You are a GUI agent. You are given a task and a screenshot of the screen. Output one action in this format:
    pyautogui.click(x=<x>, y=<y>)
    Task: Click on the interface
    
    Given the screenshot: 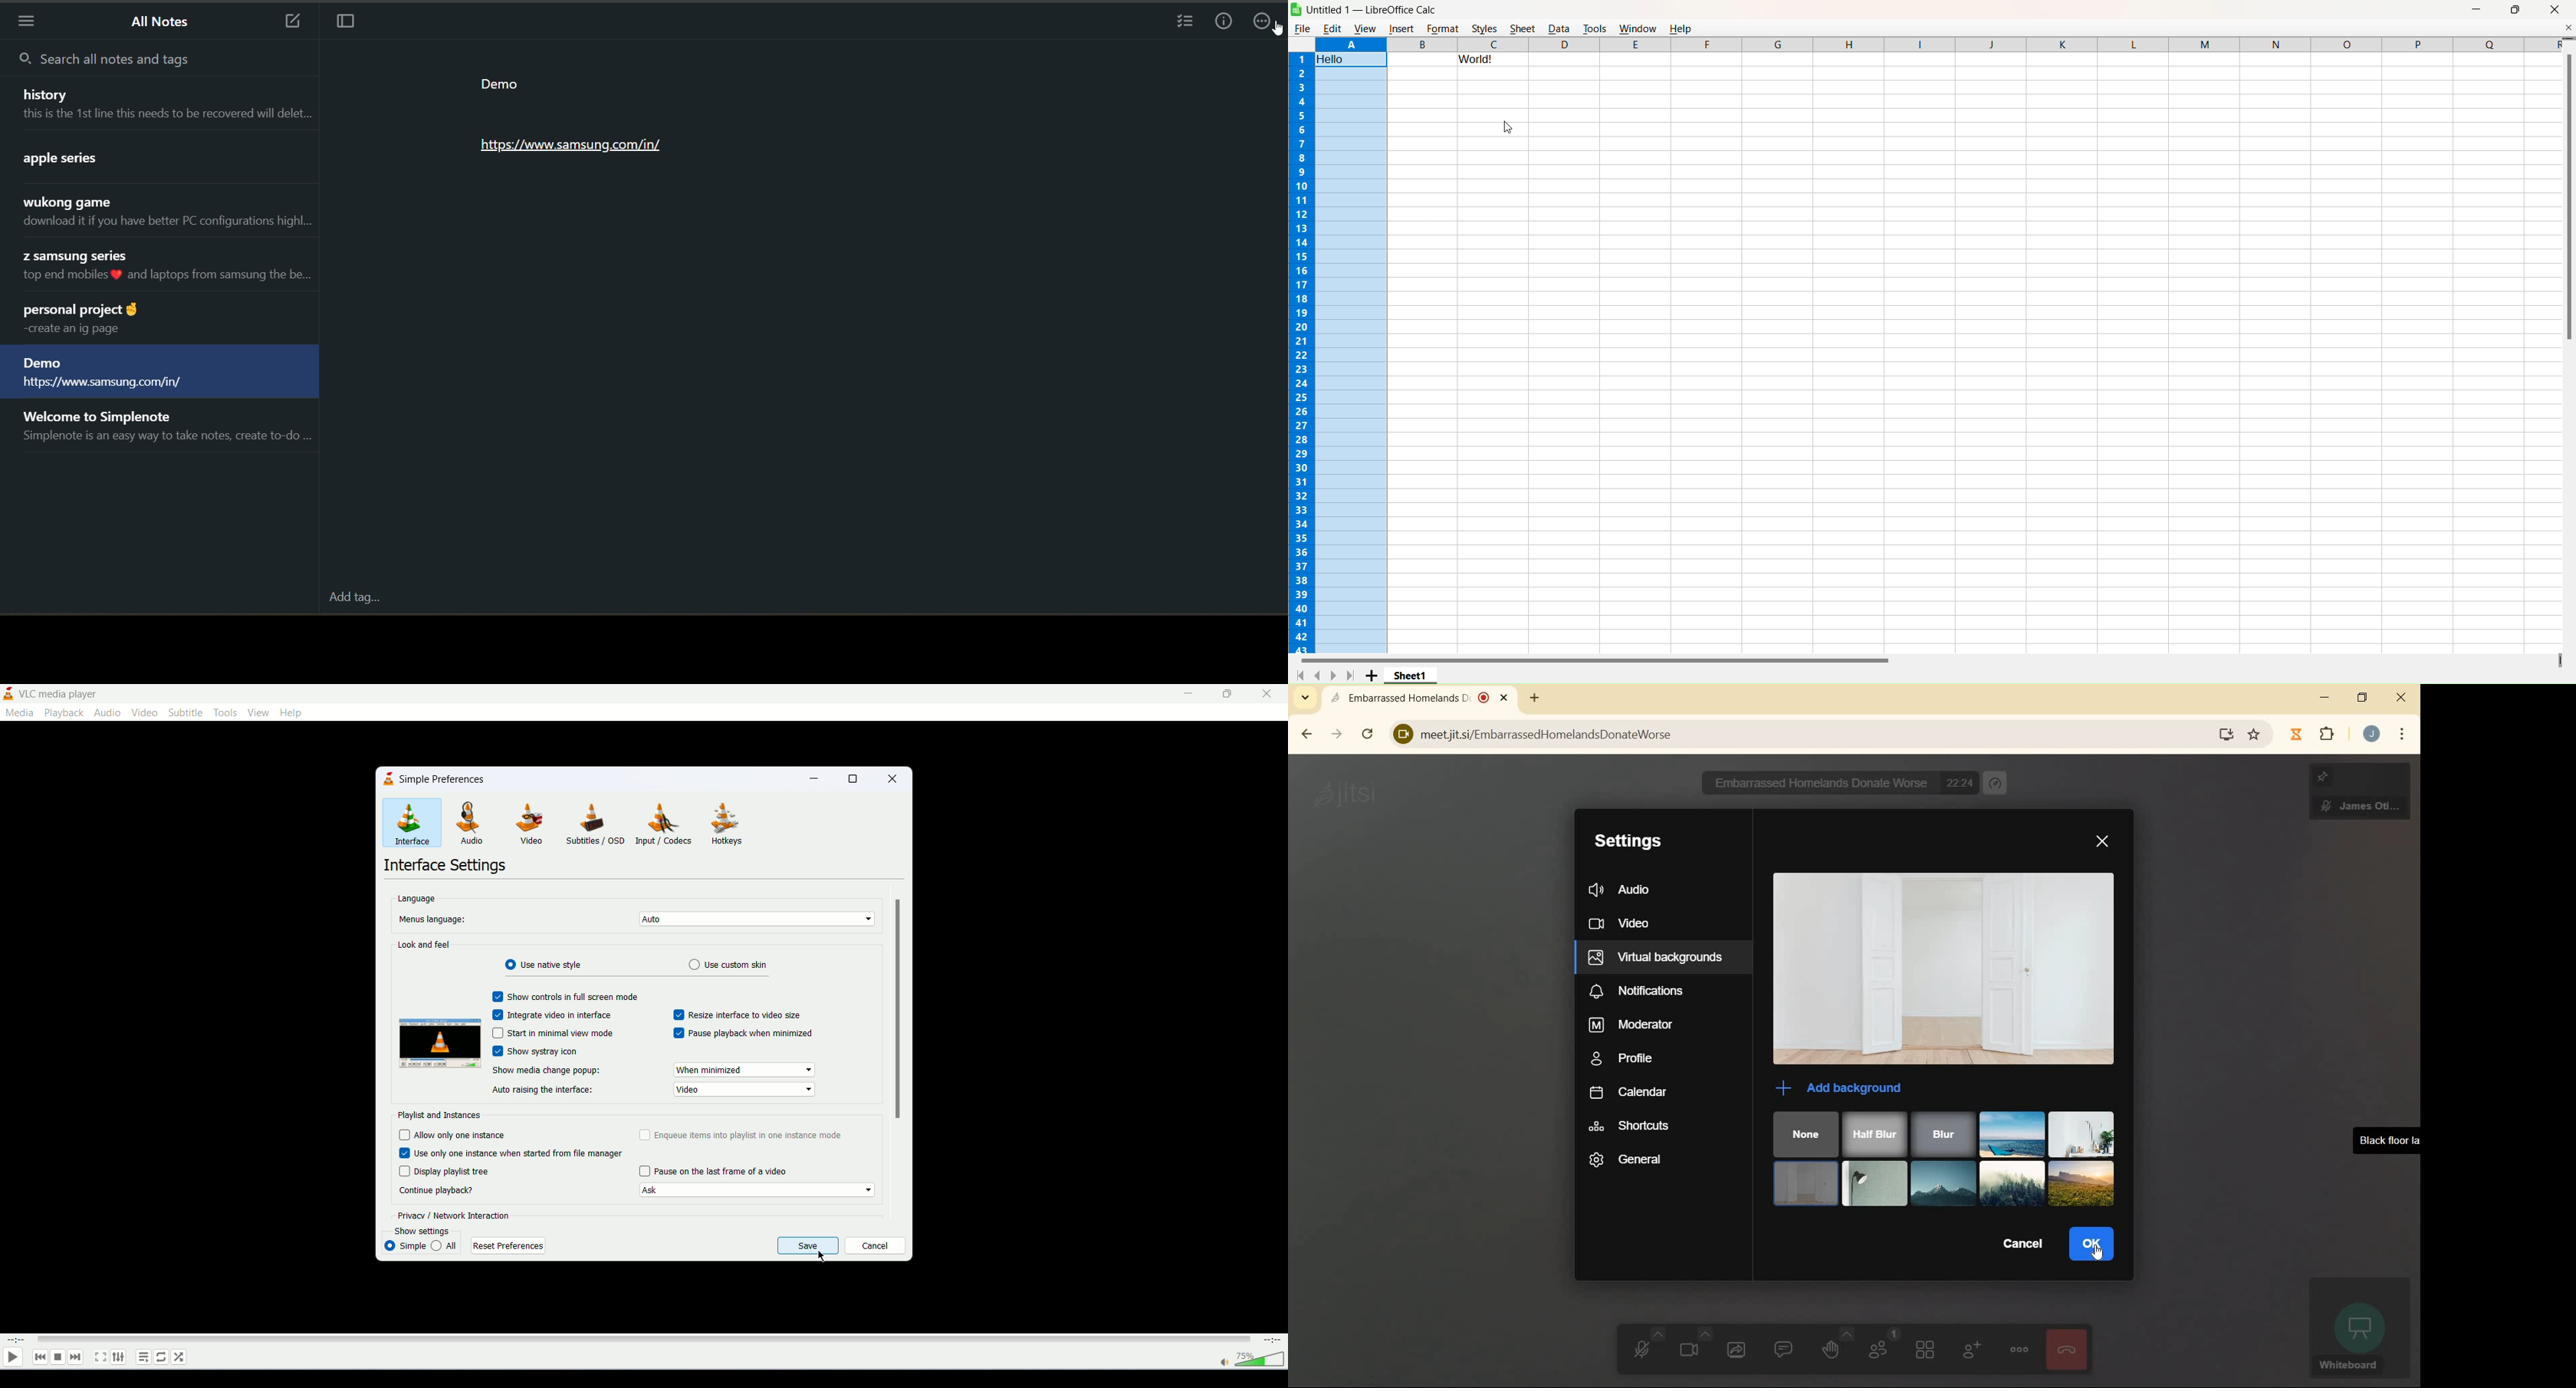 What is the action you would take?
    pyautogui.click(x=405, y=826)
    